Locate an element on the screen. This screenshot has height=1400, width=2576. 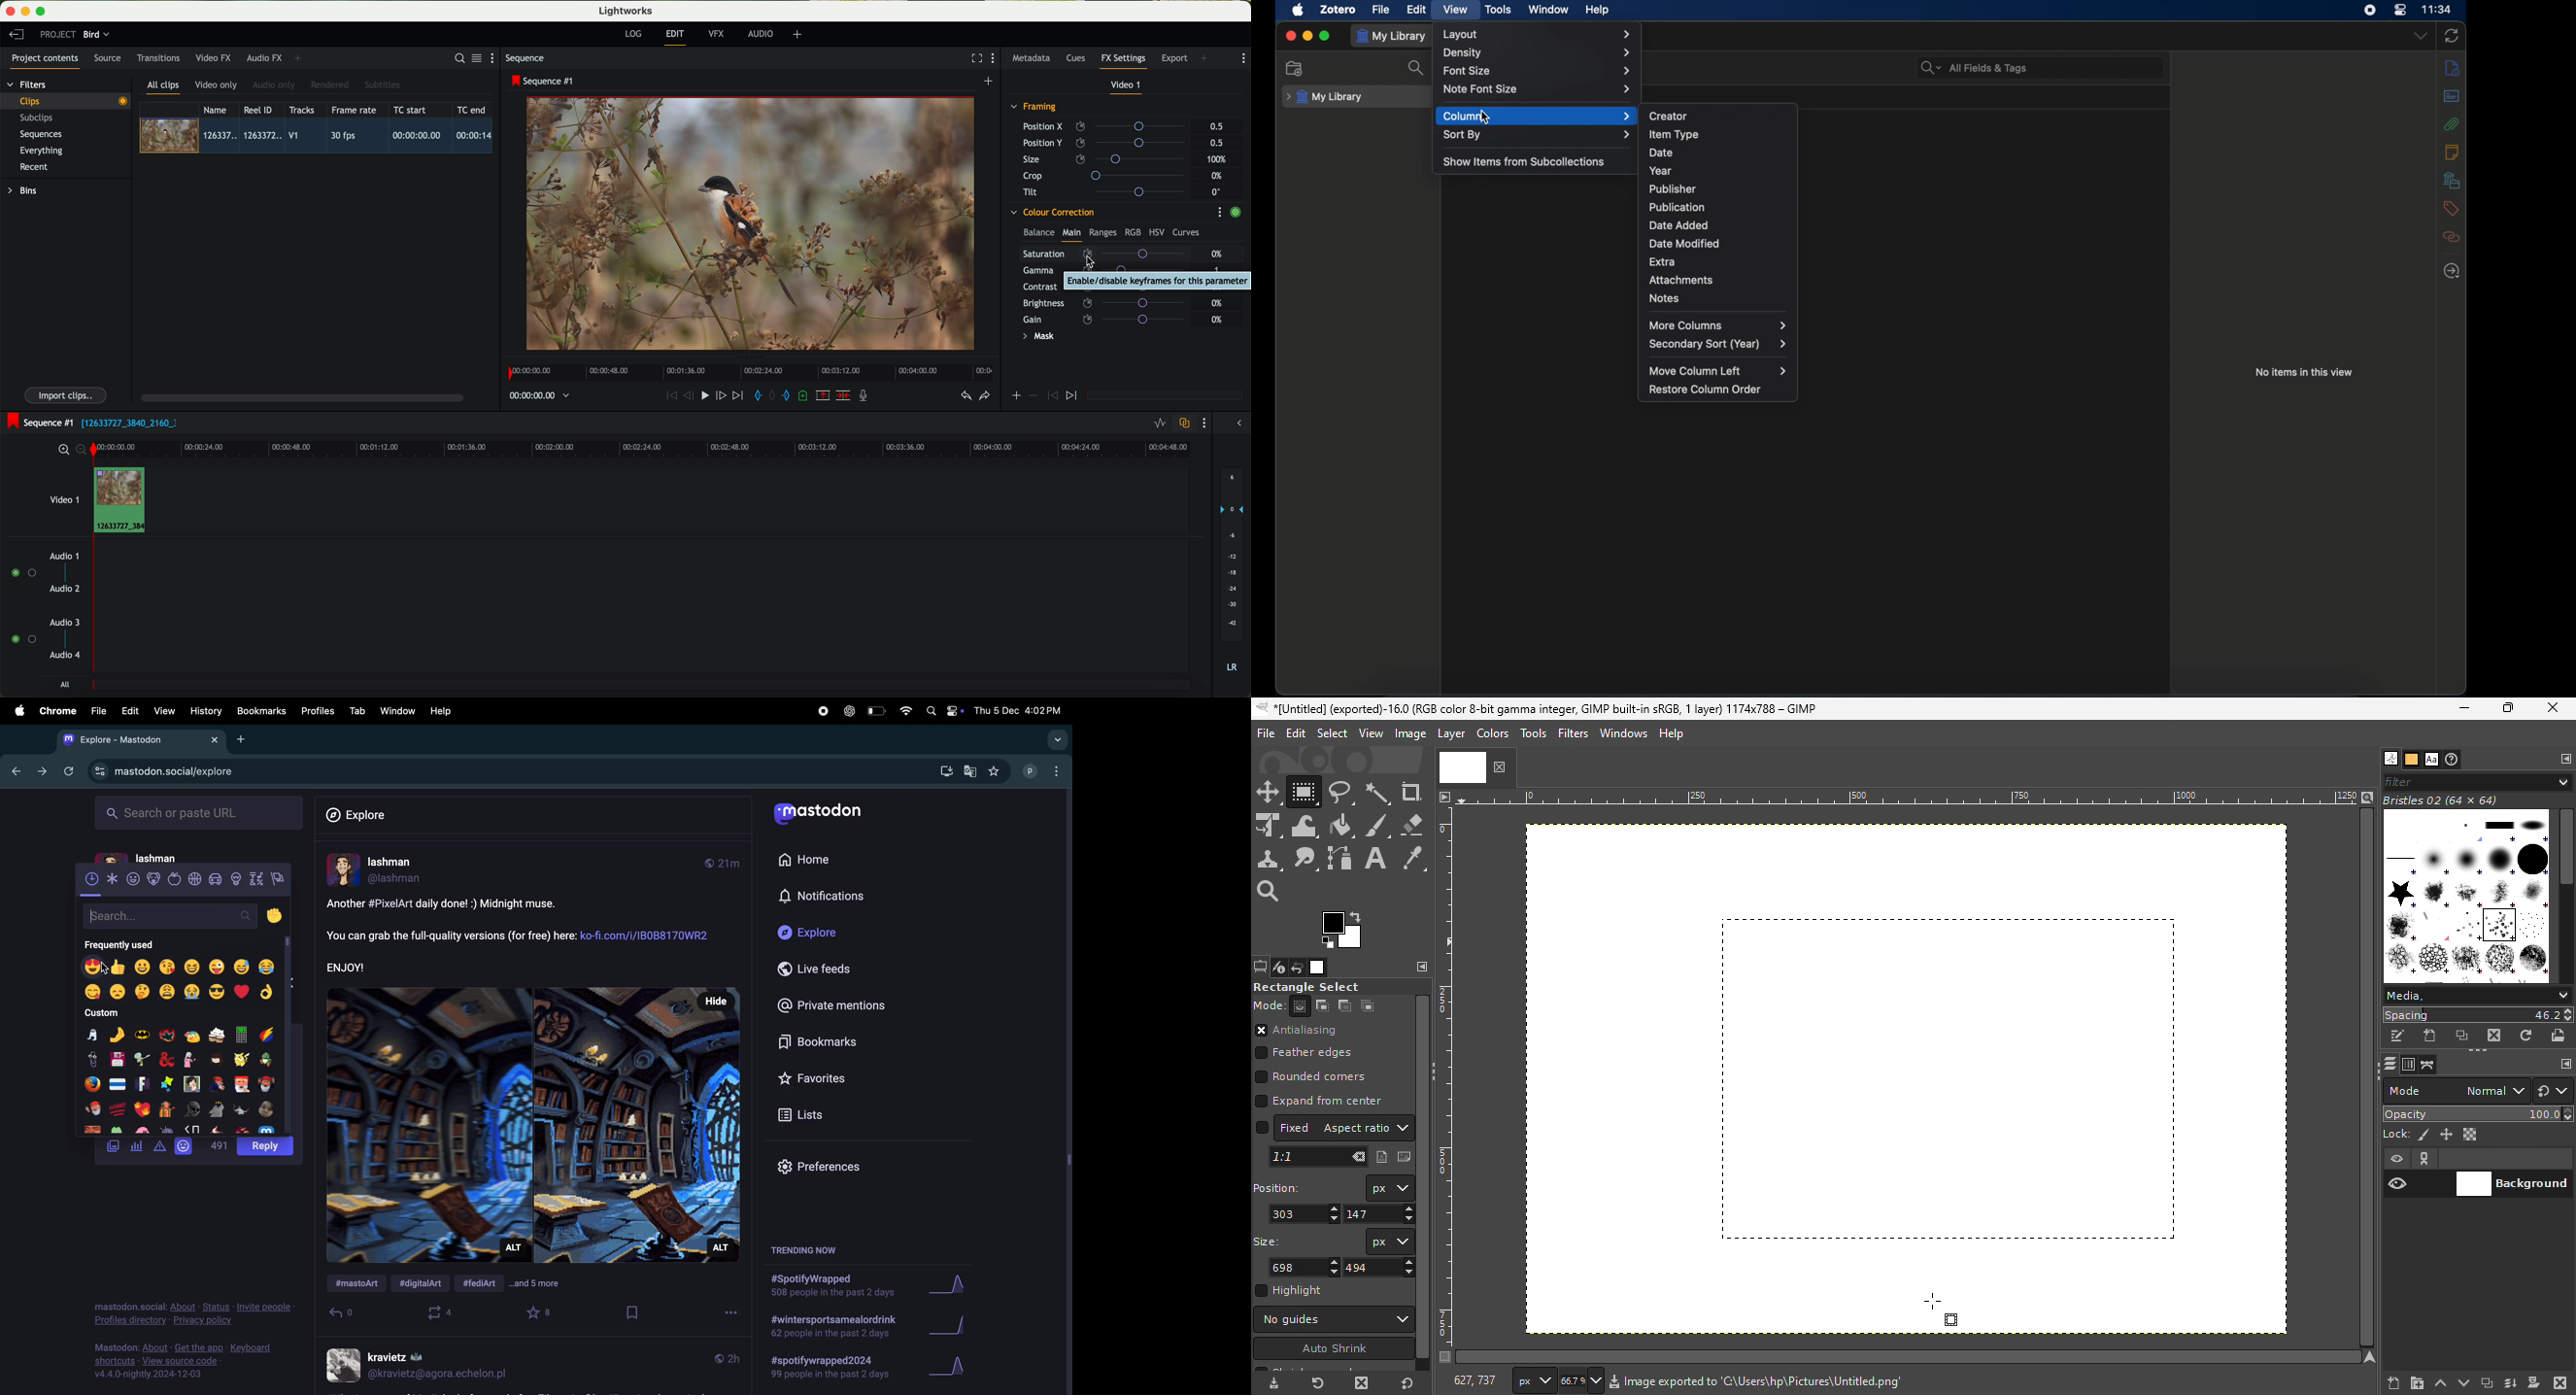
tools is located at coordinates (1500, 9).